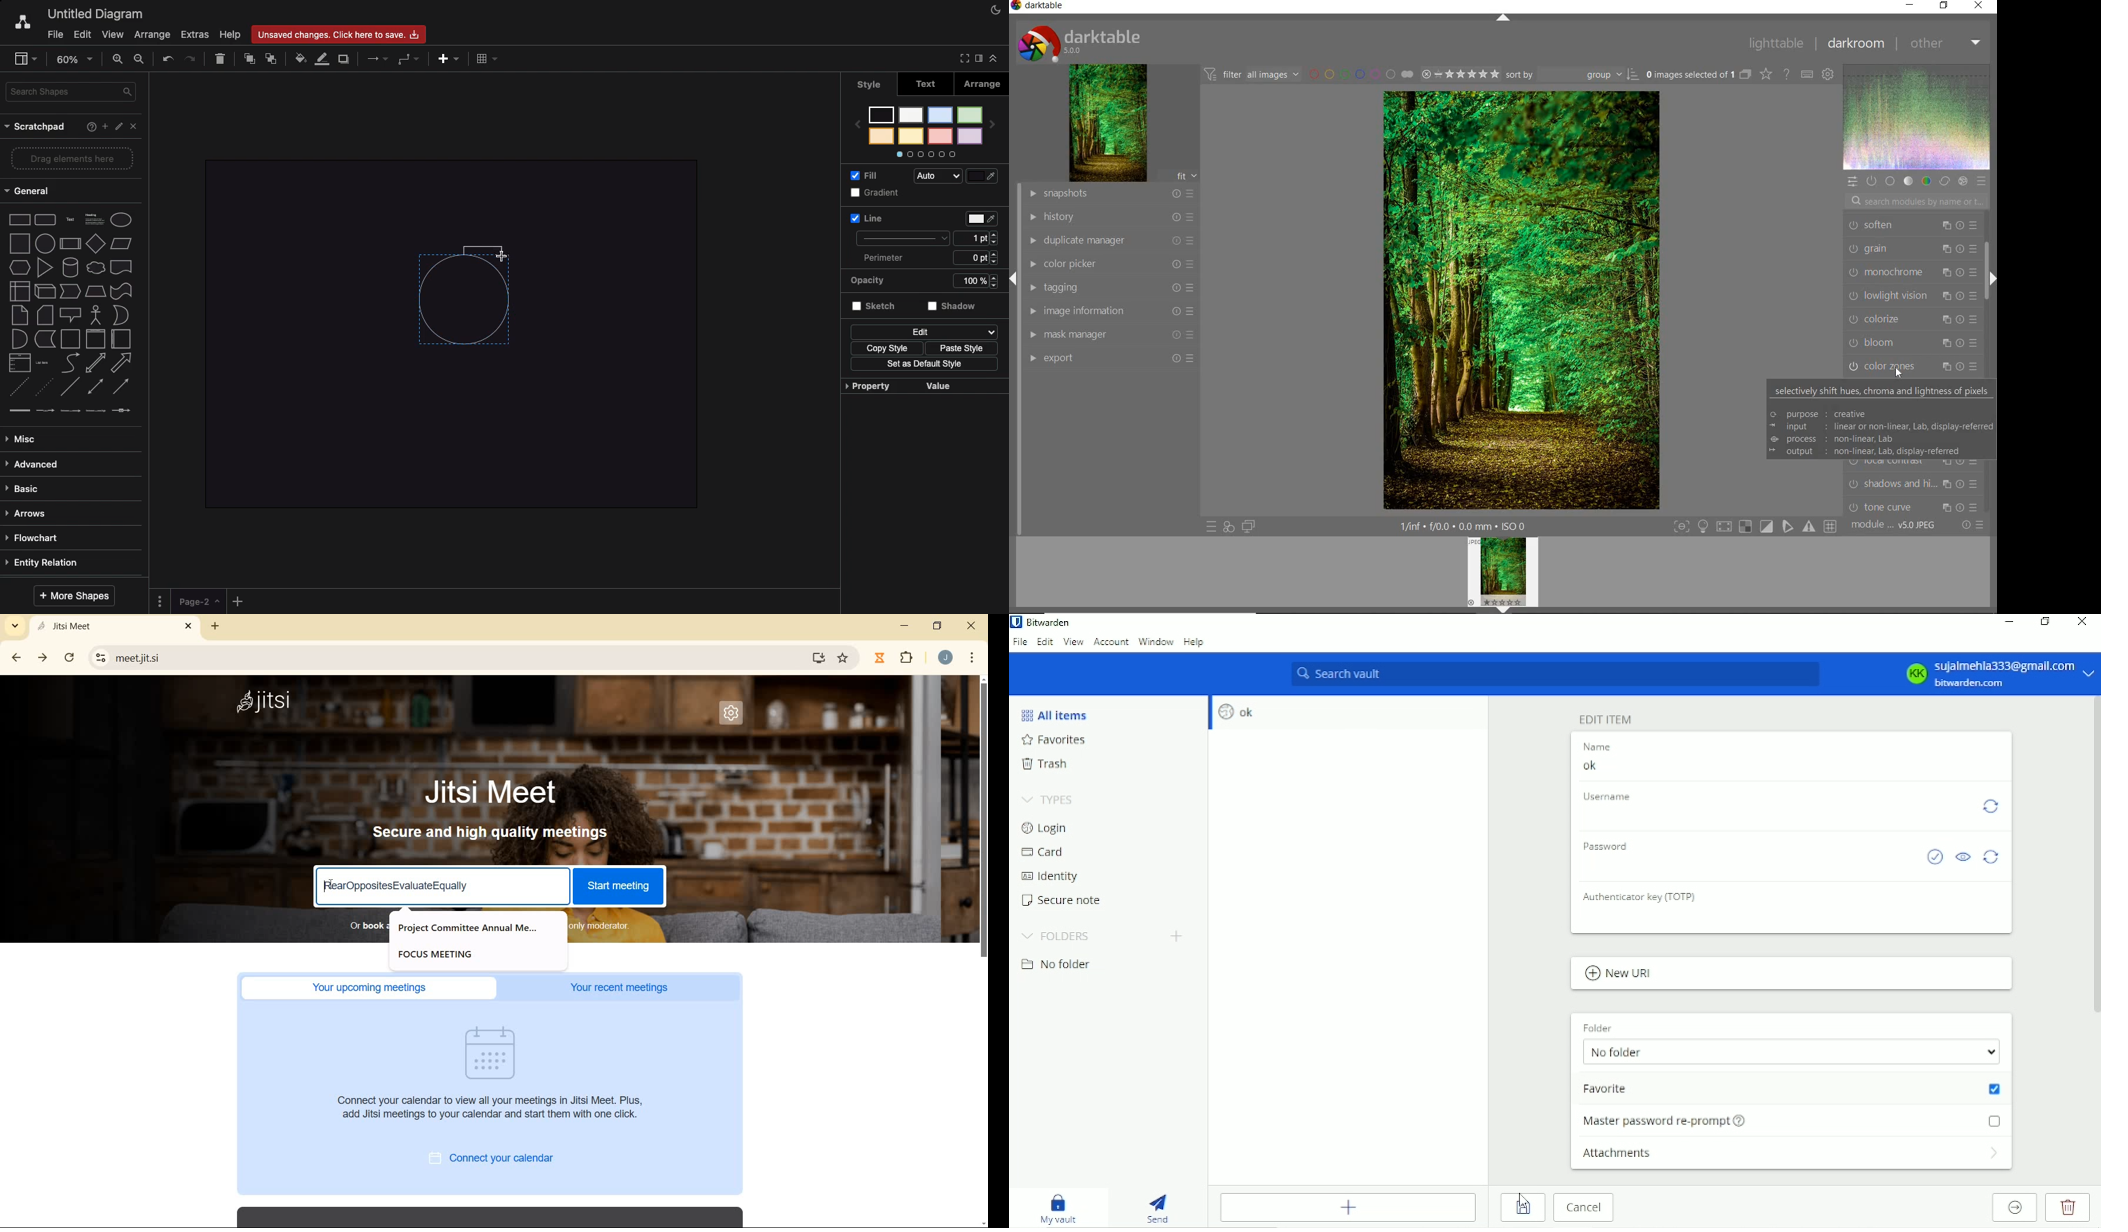 The height and width of the screenshot is (1232, 2128). Describe the element at coordinates (1913, 318) in the screenshot. I see `colorize` at that location.